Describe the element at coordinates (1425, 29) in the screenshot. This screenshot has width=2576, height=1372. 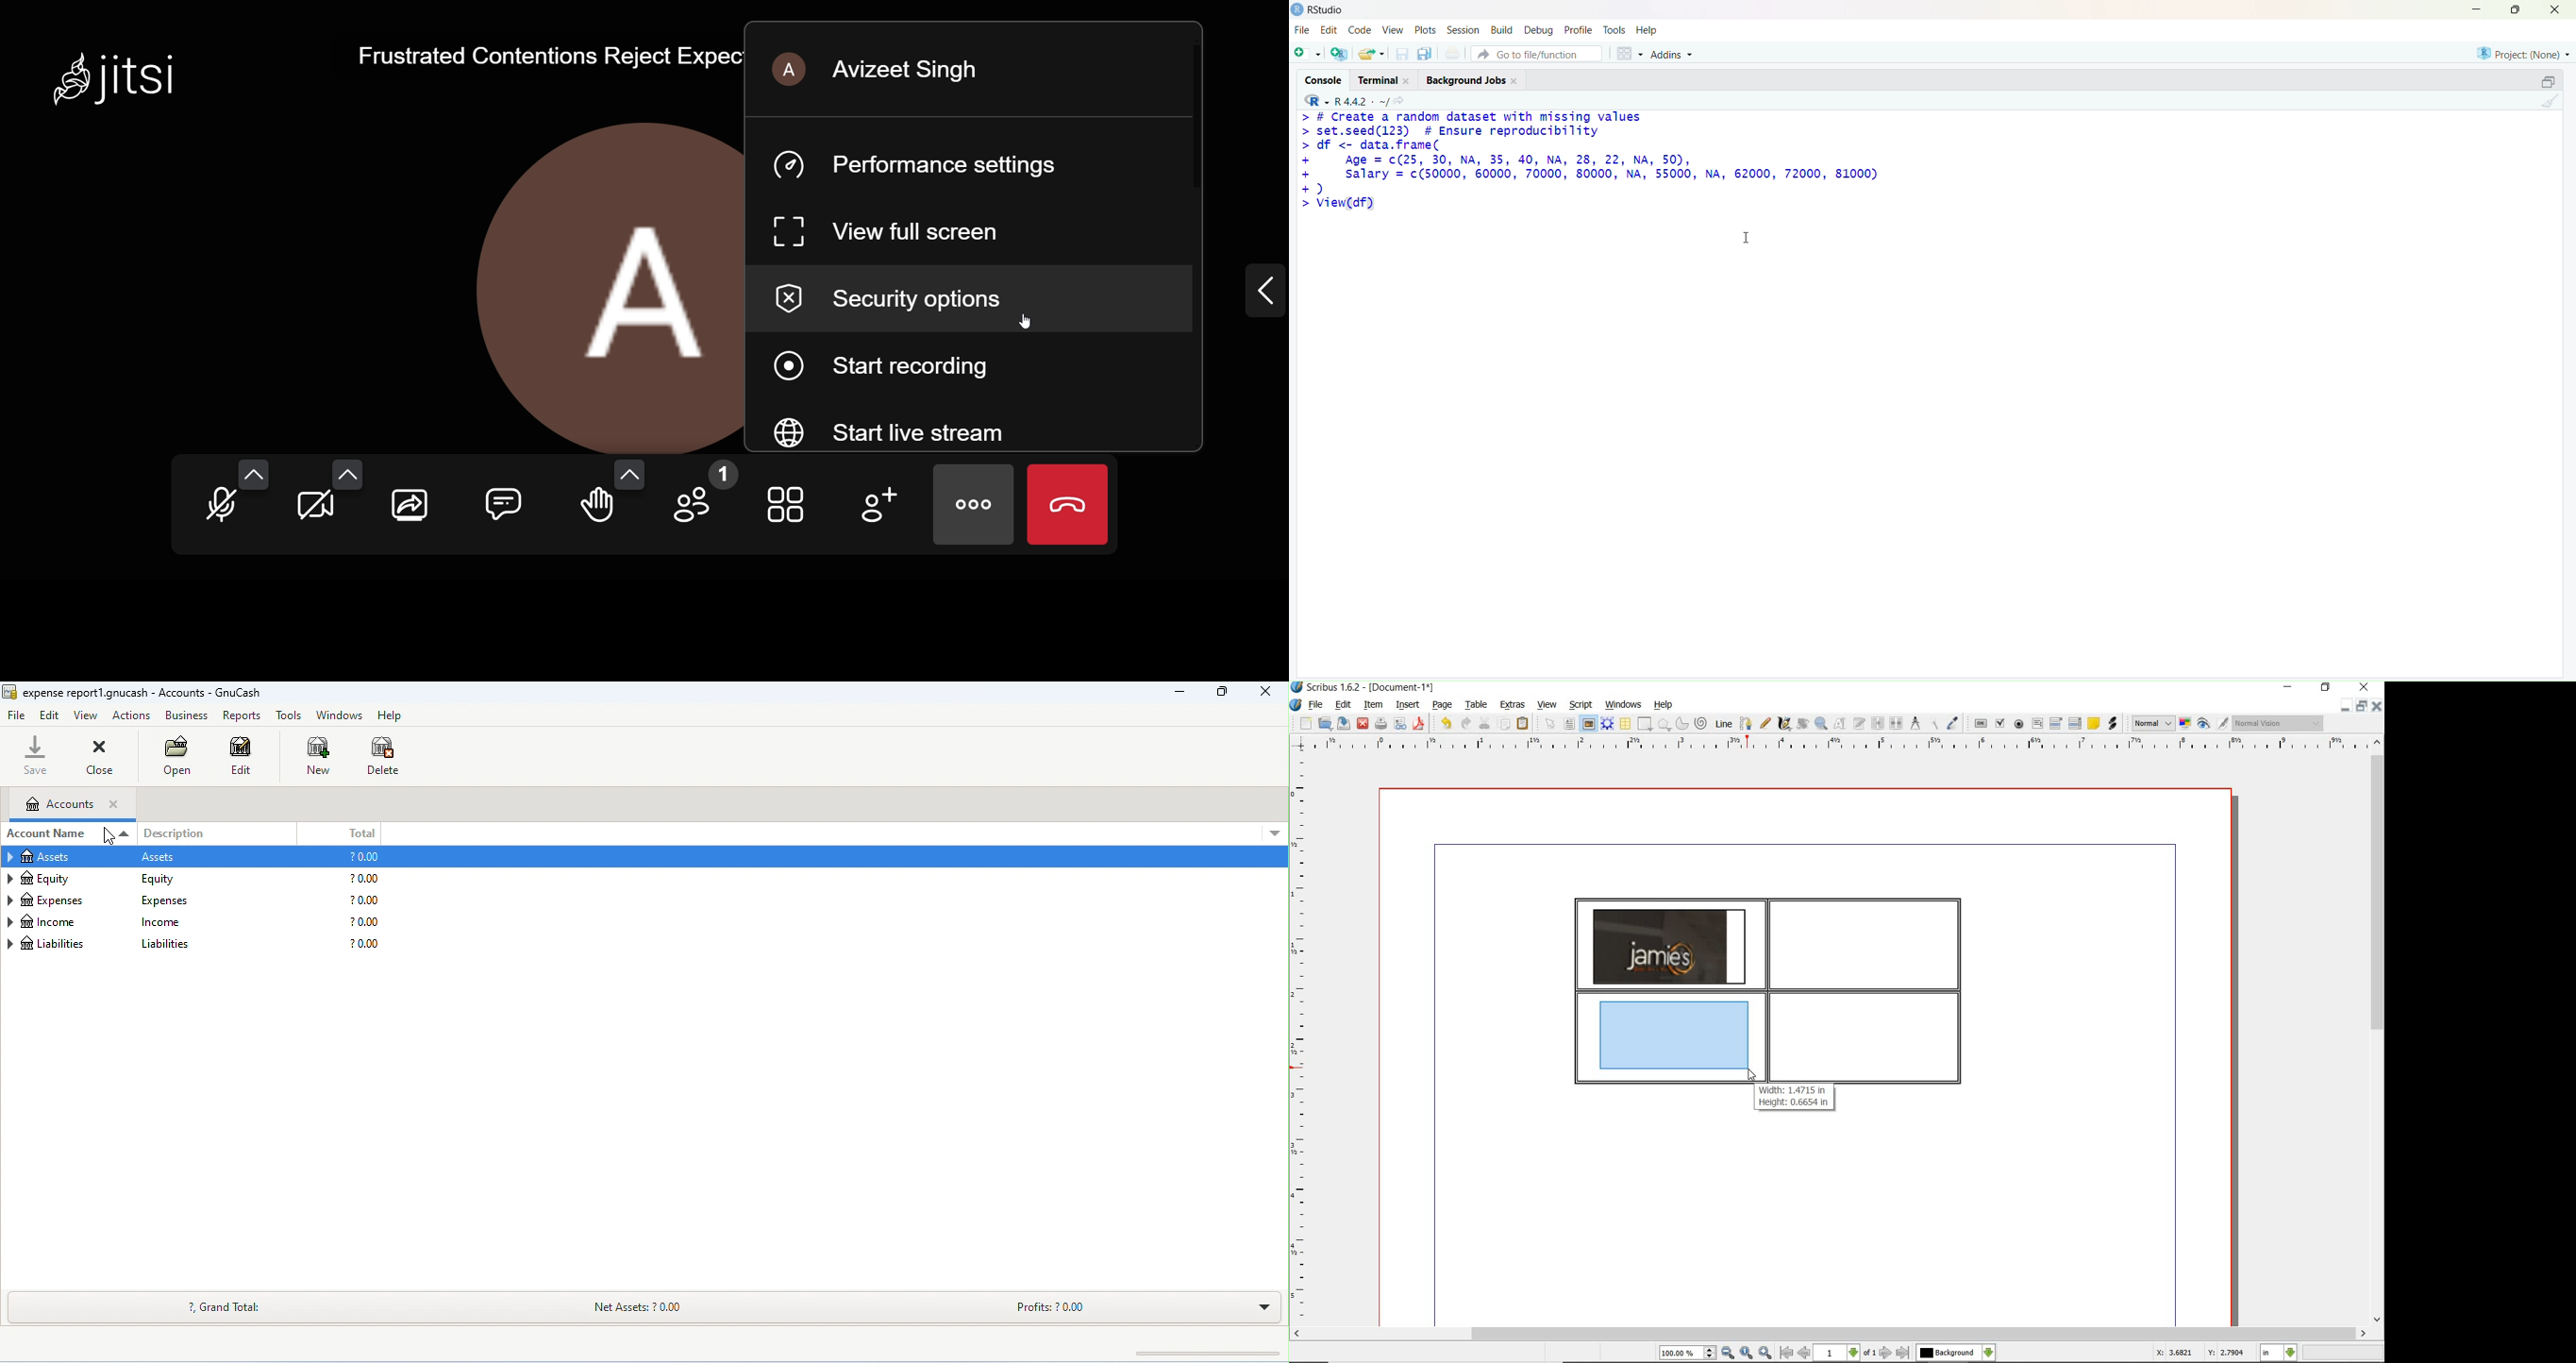
I see `plots` at that location.